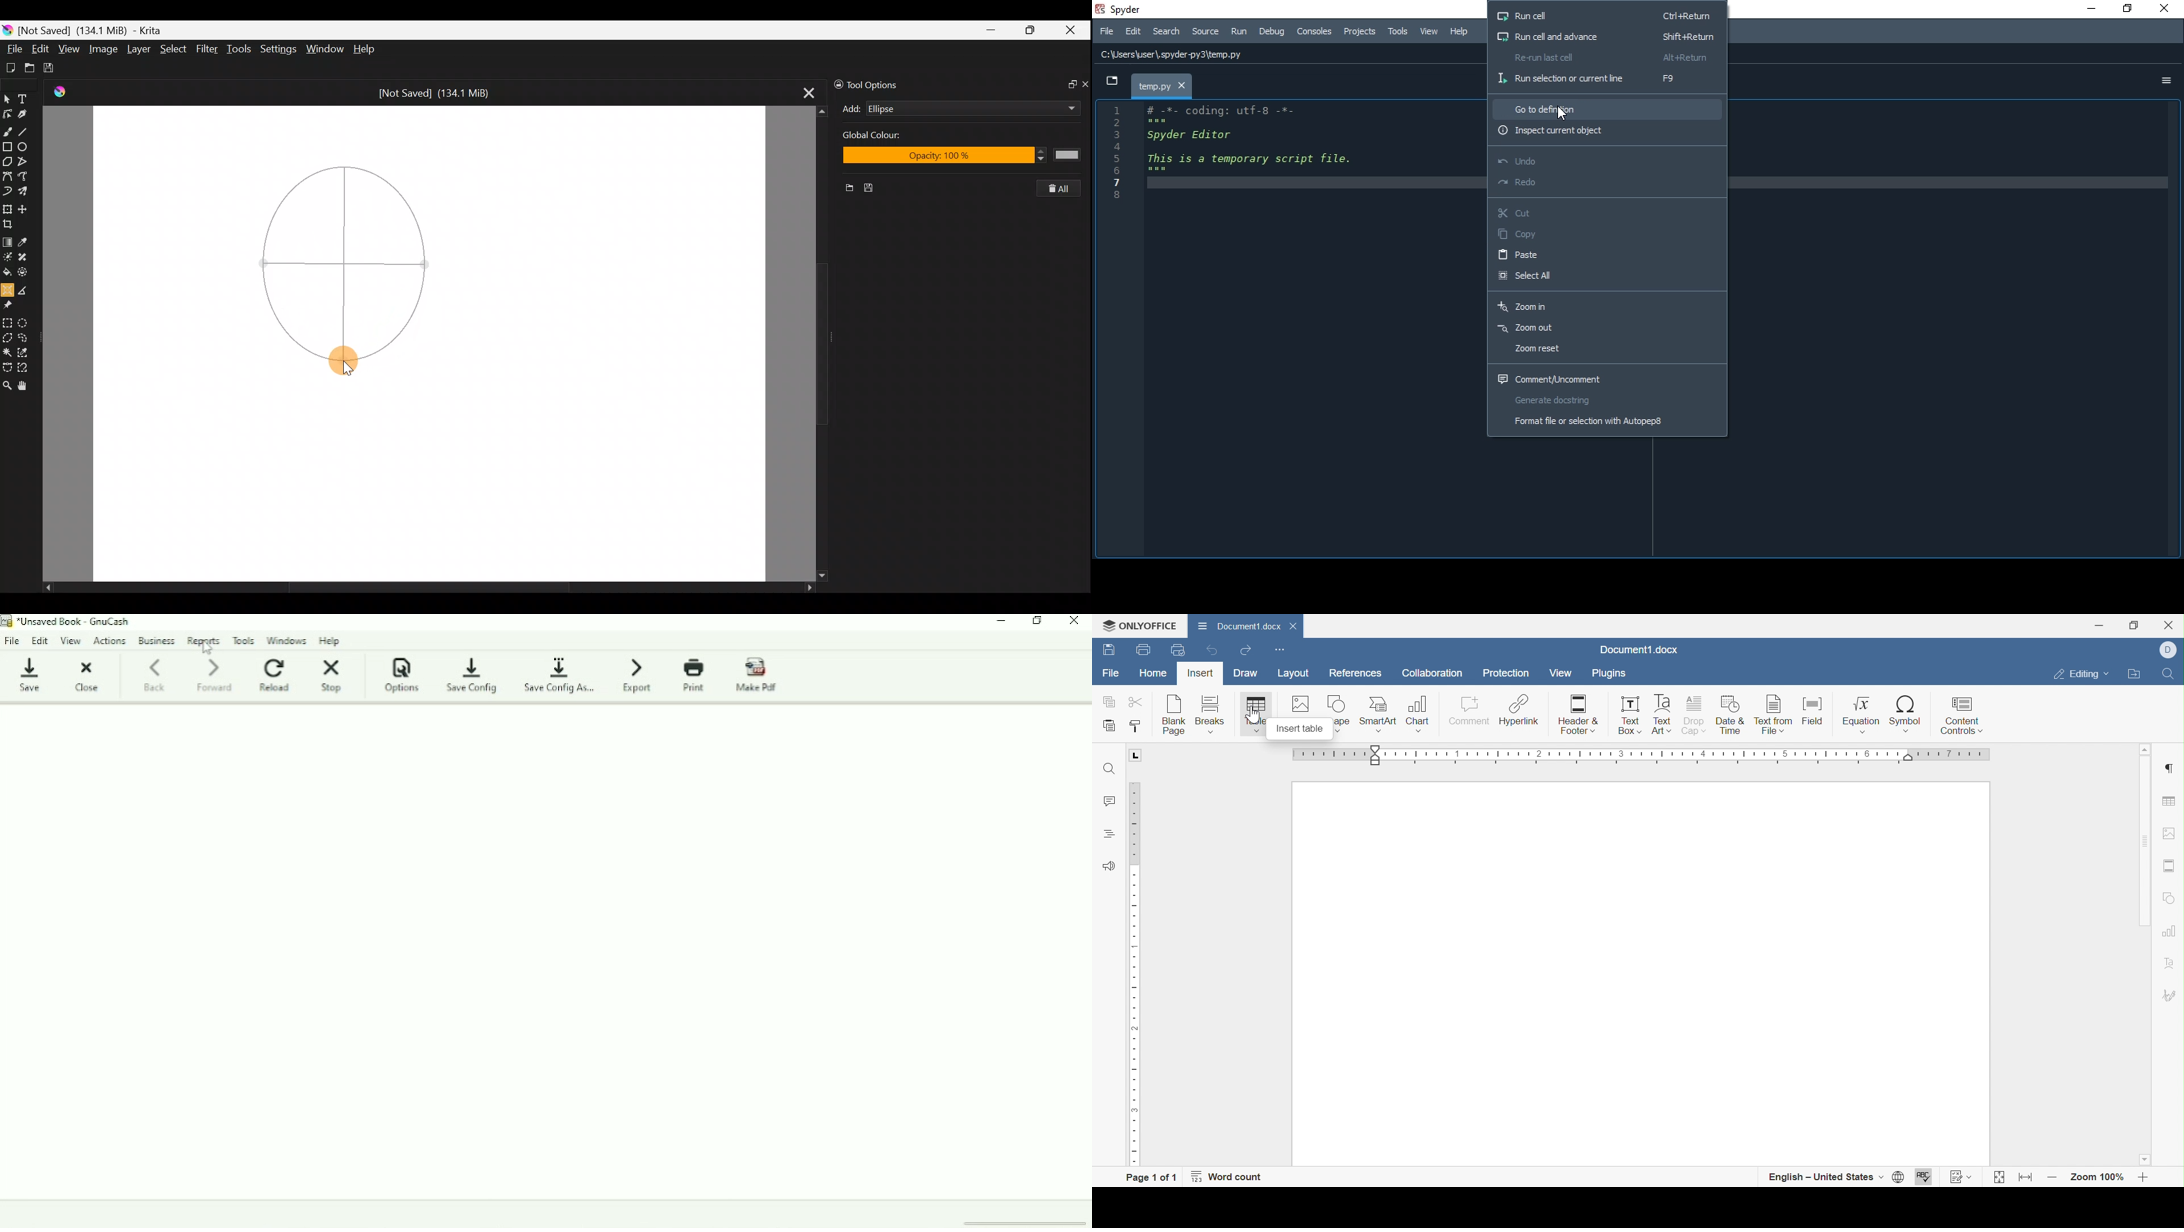  What do you see at coordinates (69, 49) in the screenshot?
I see `View` at bounding box center [69, 49].